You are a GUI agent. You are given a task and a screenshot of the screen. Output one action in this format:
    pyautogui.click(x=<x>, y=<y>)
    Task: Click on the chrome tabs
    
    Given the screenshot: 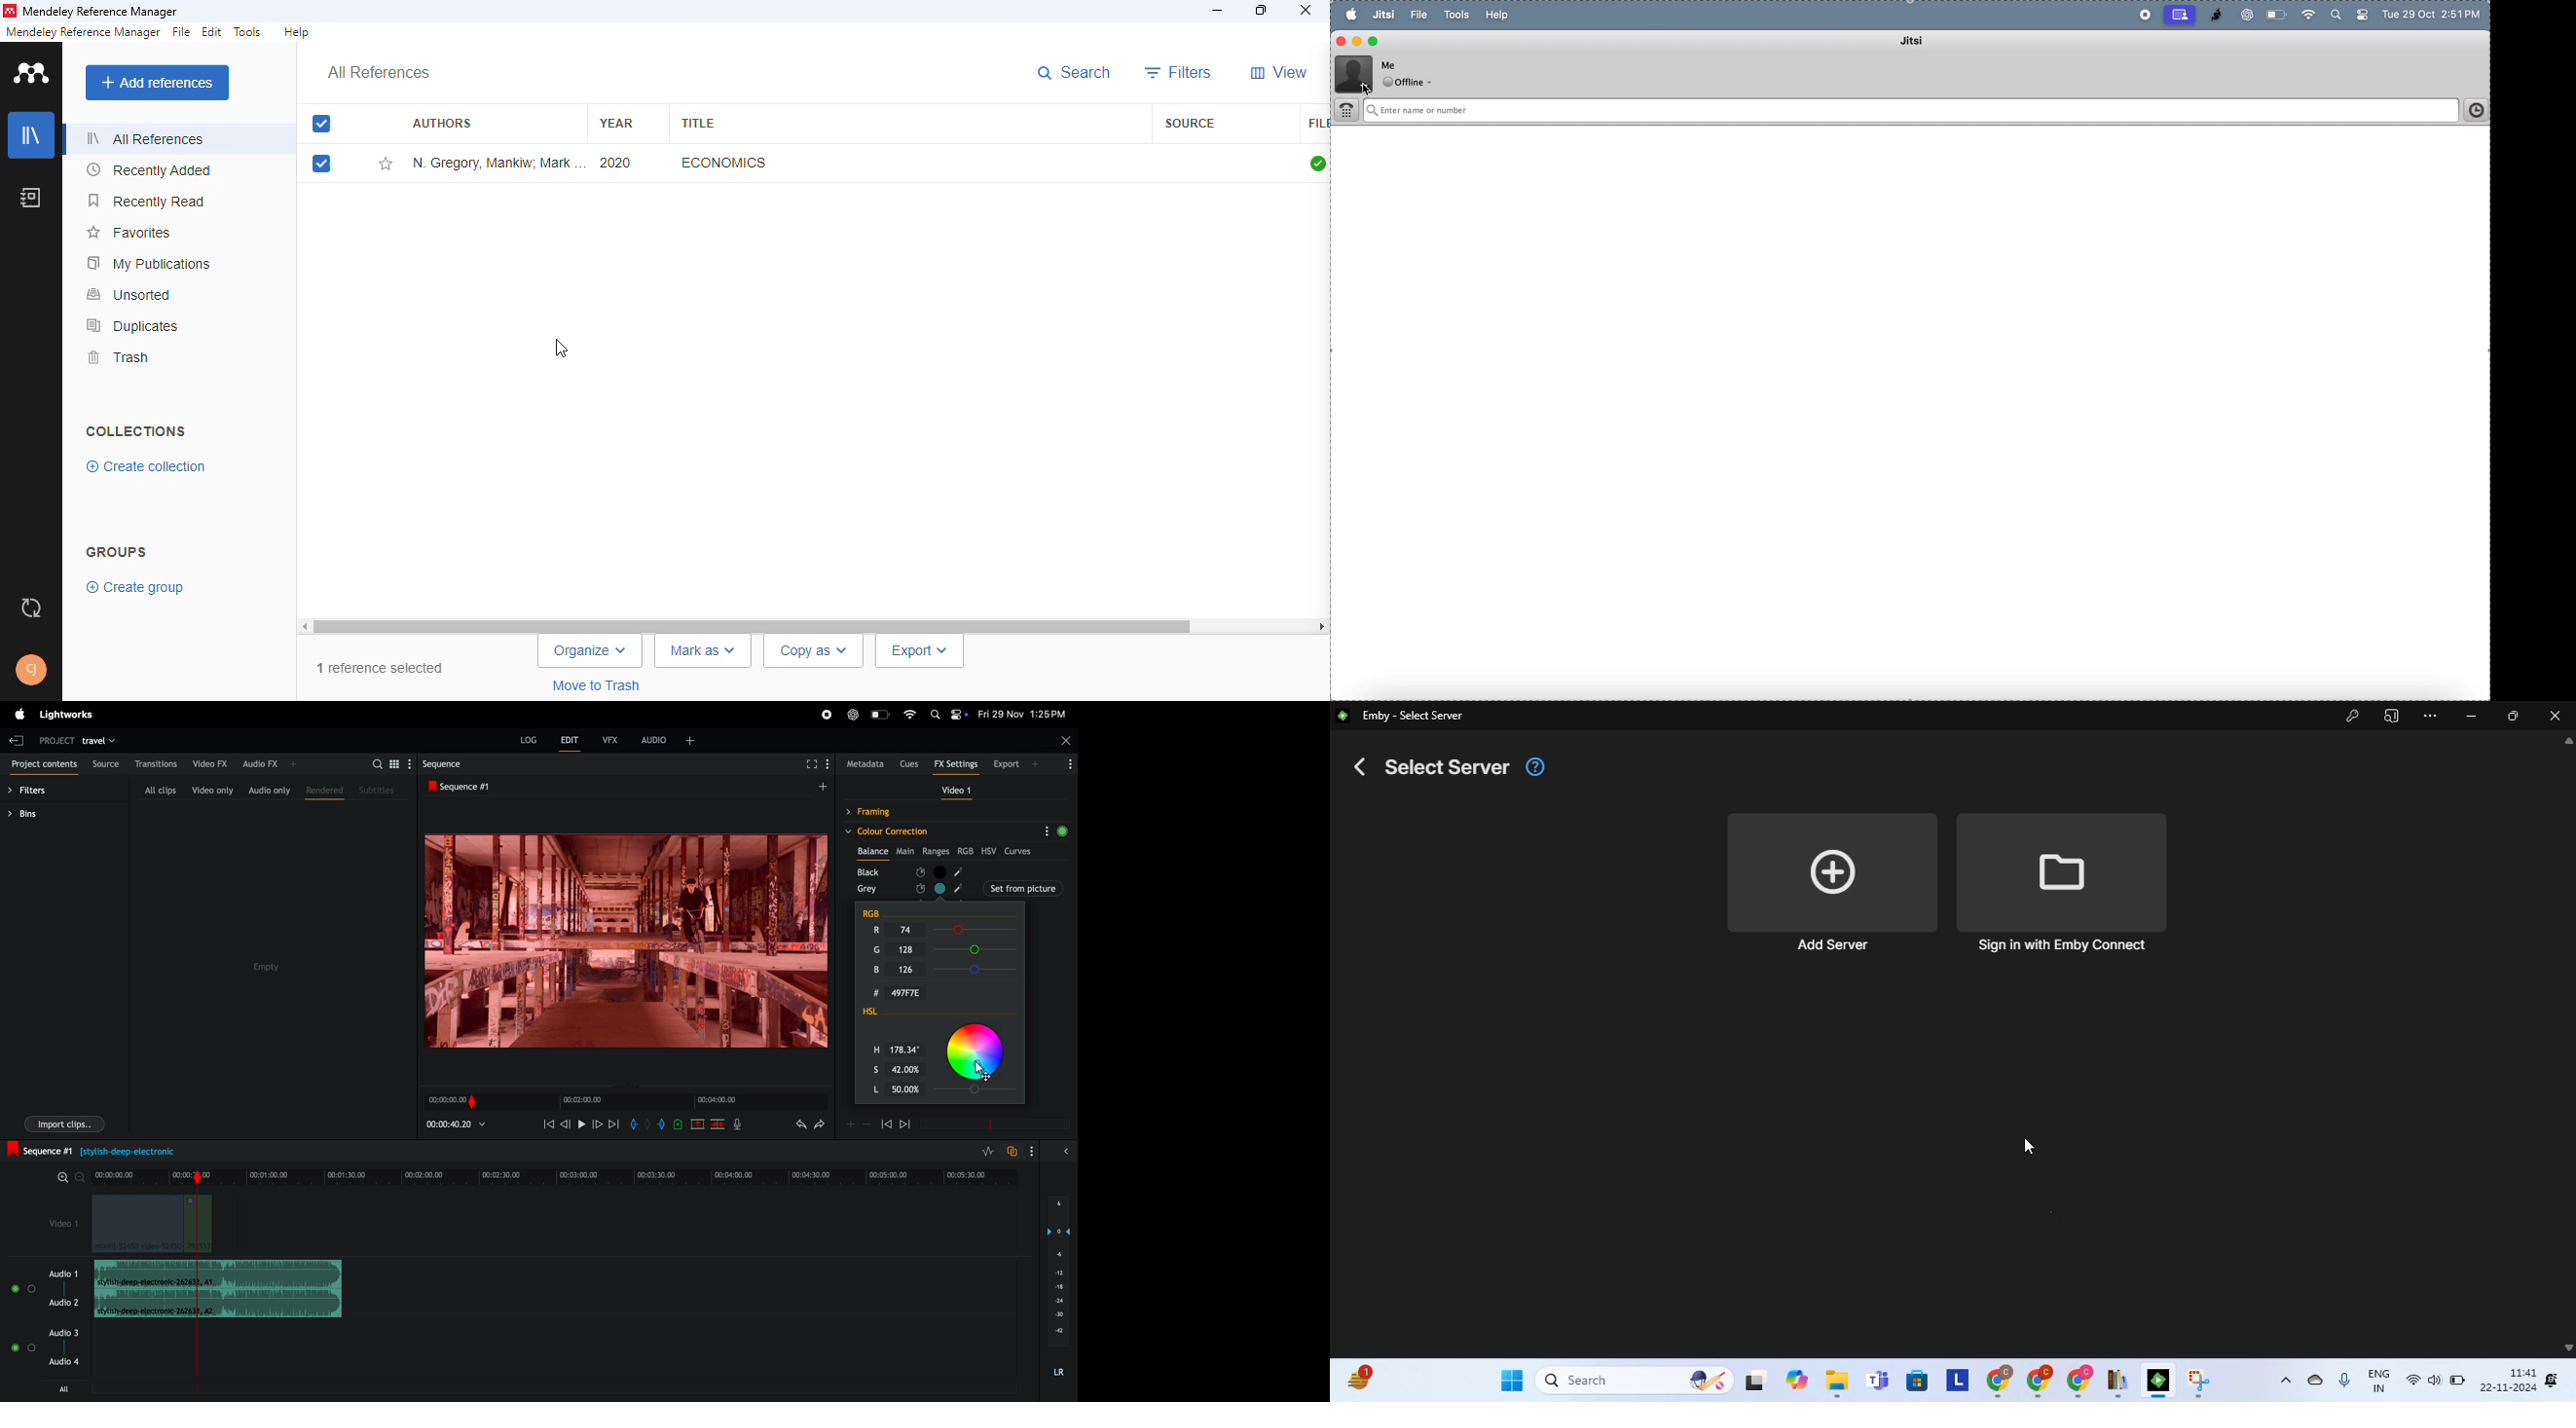 What is the action you would take?
    pyautogui.click(x=1998, y=1380)
    